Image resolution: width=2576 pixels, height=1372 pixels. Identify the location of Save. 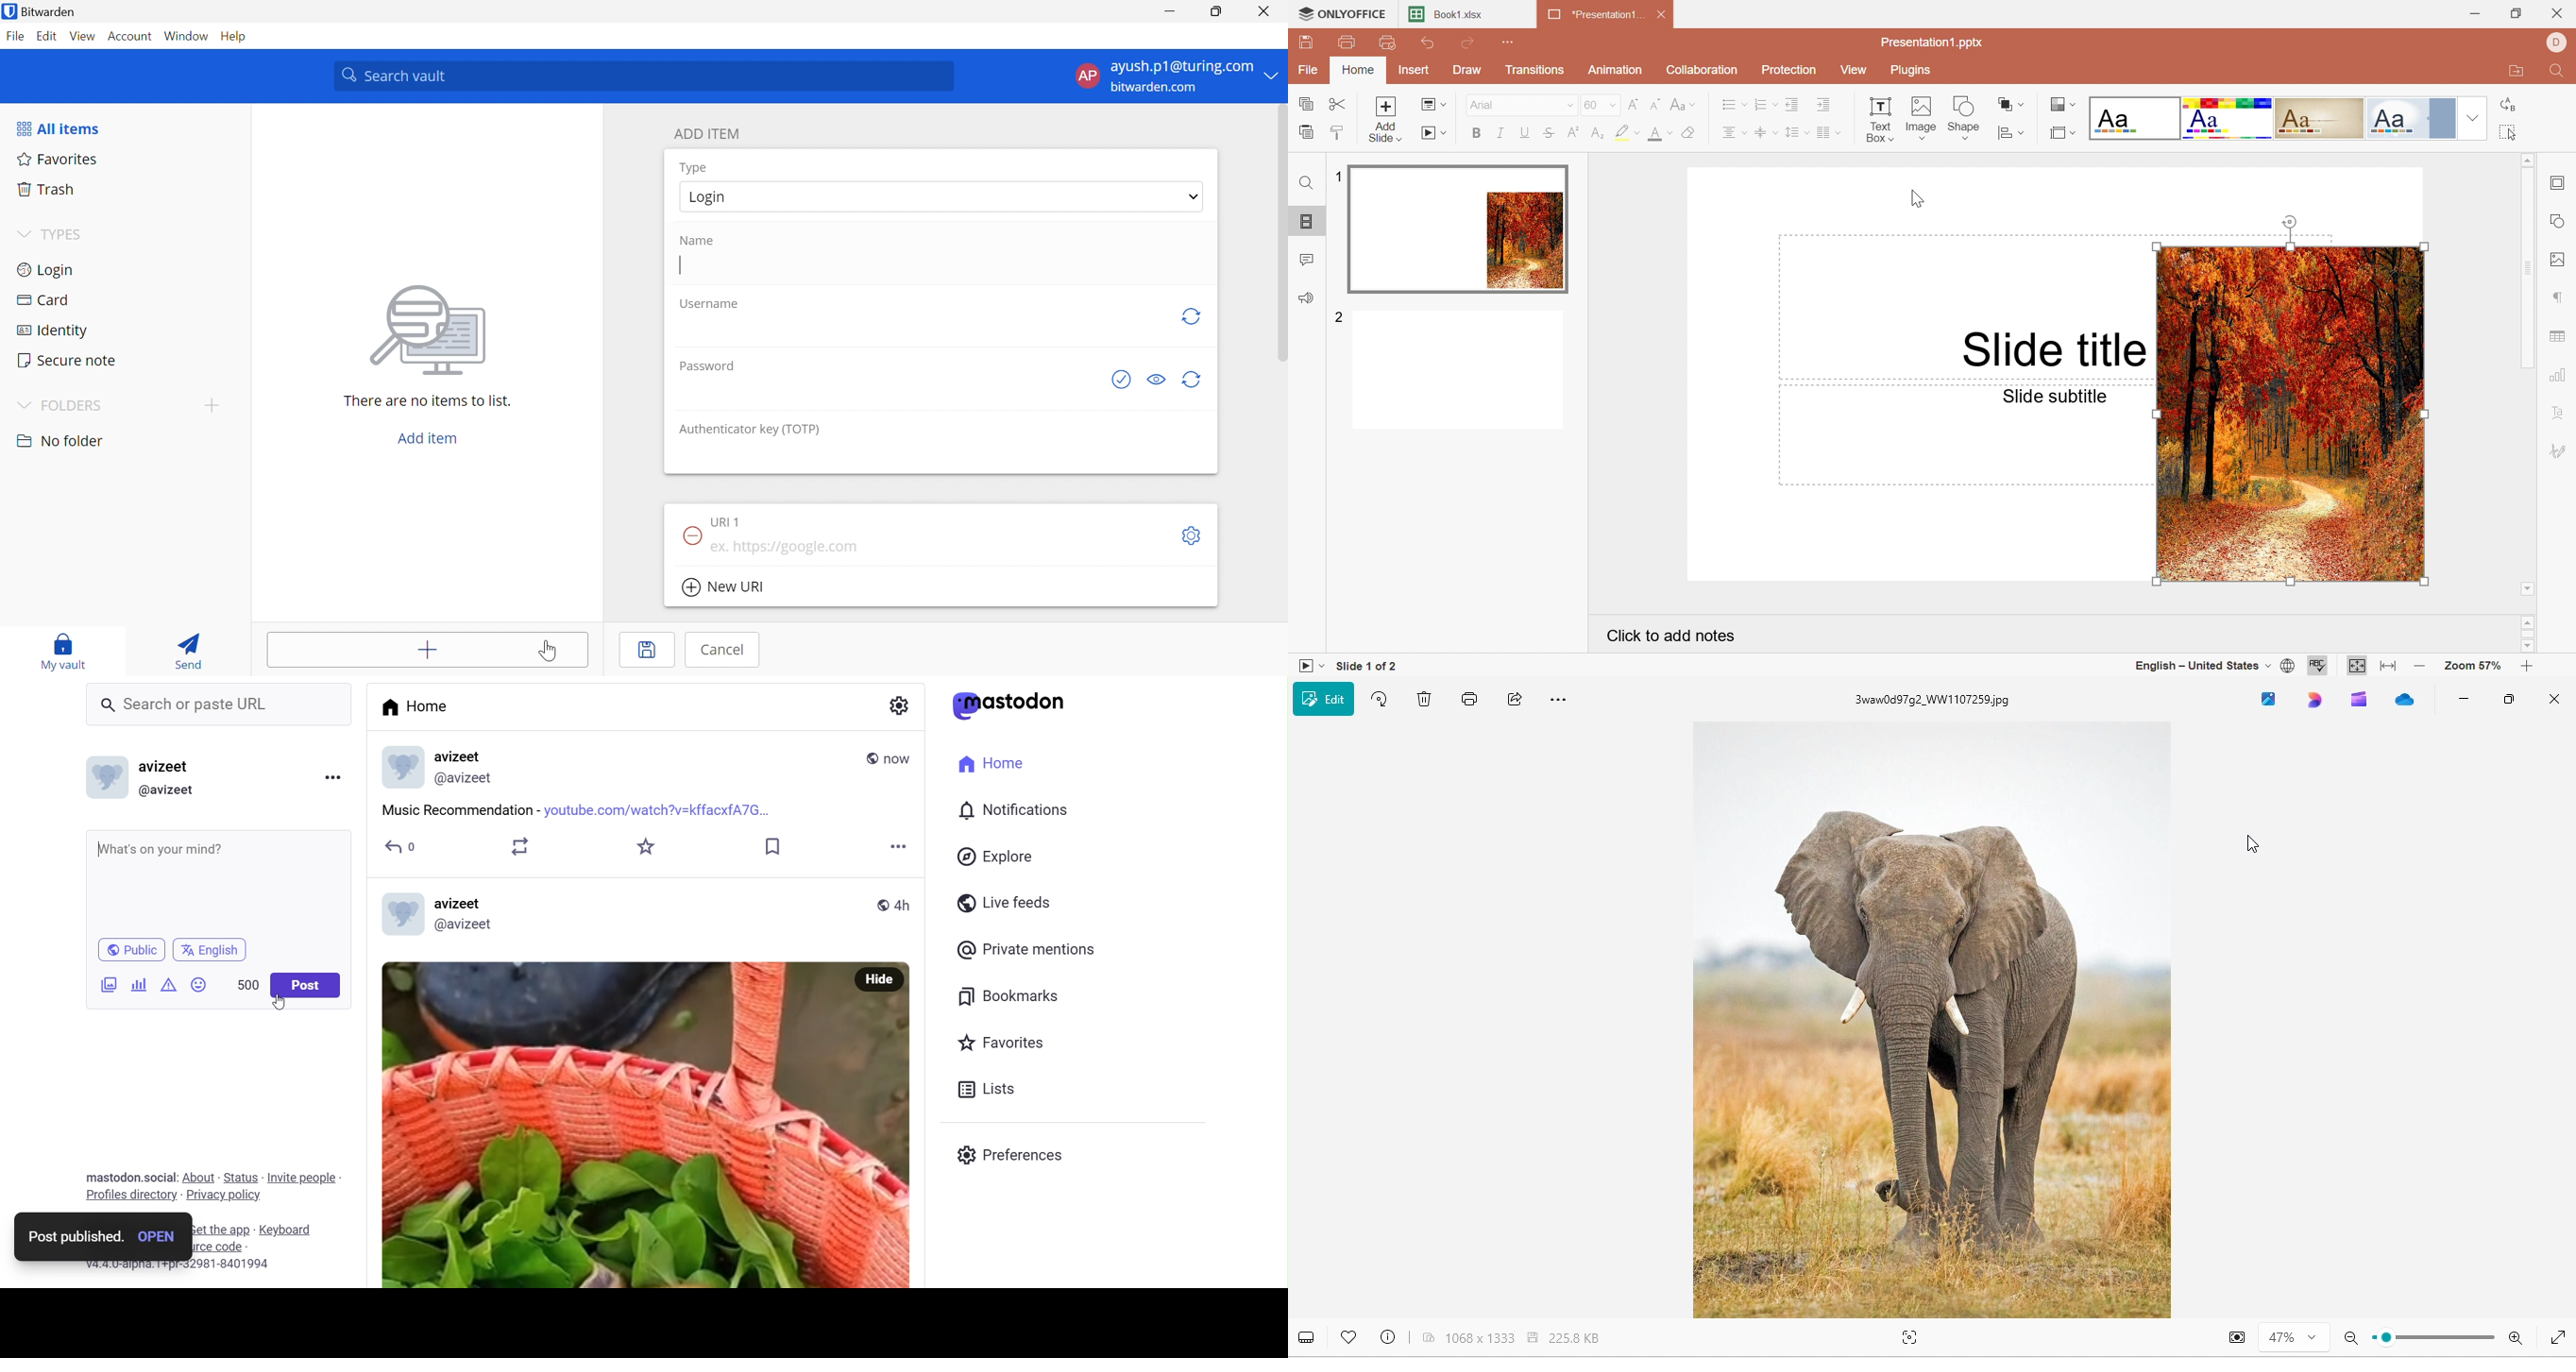
(647, 651).